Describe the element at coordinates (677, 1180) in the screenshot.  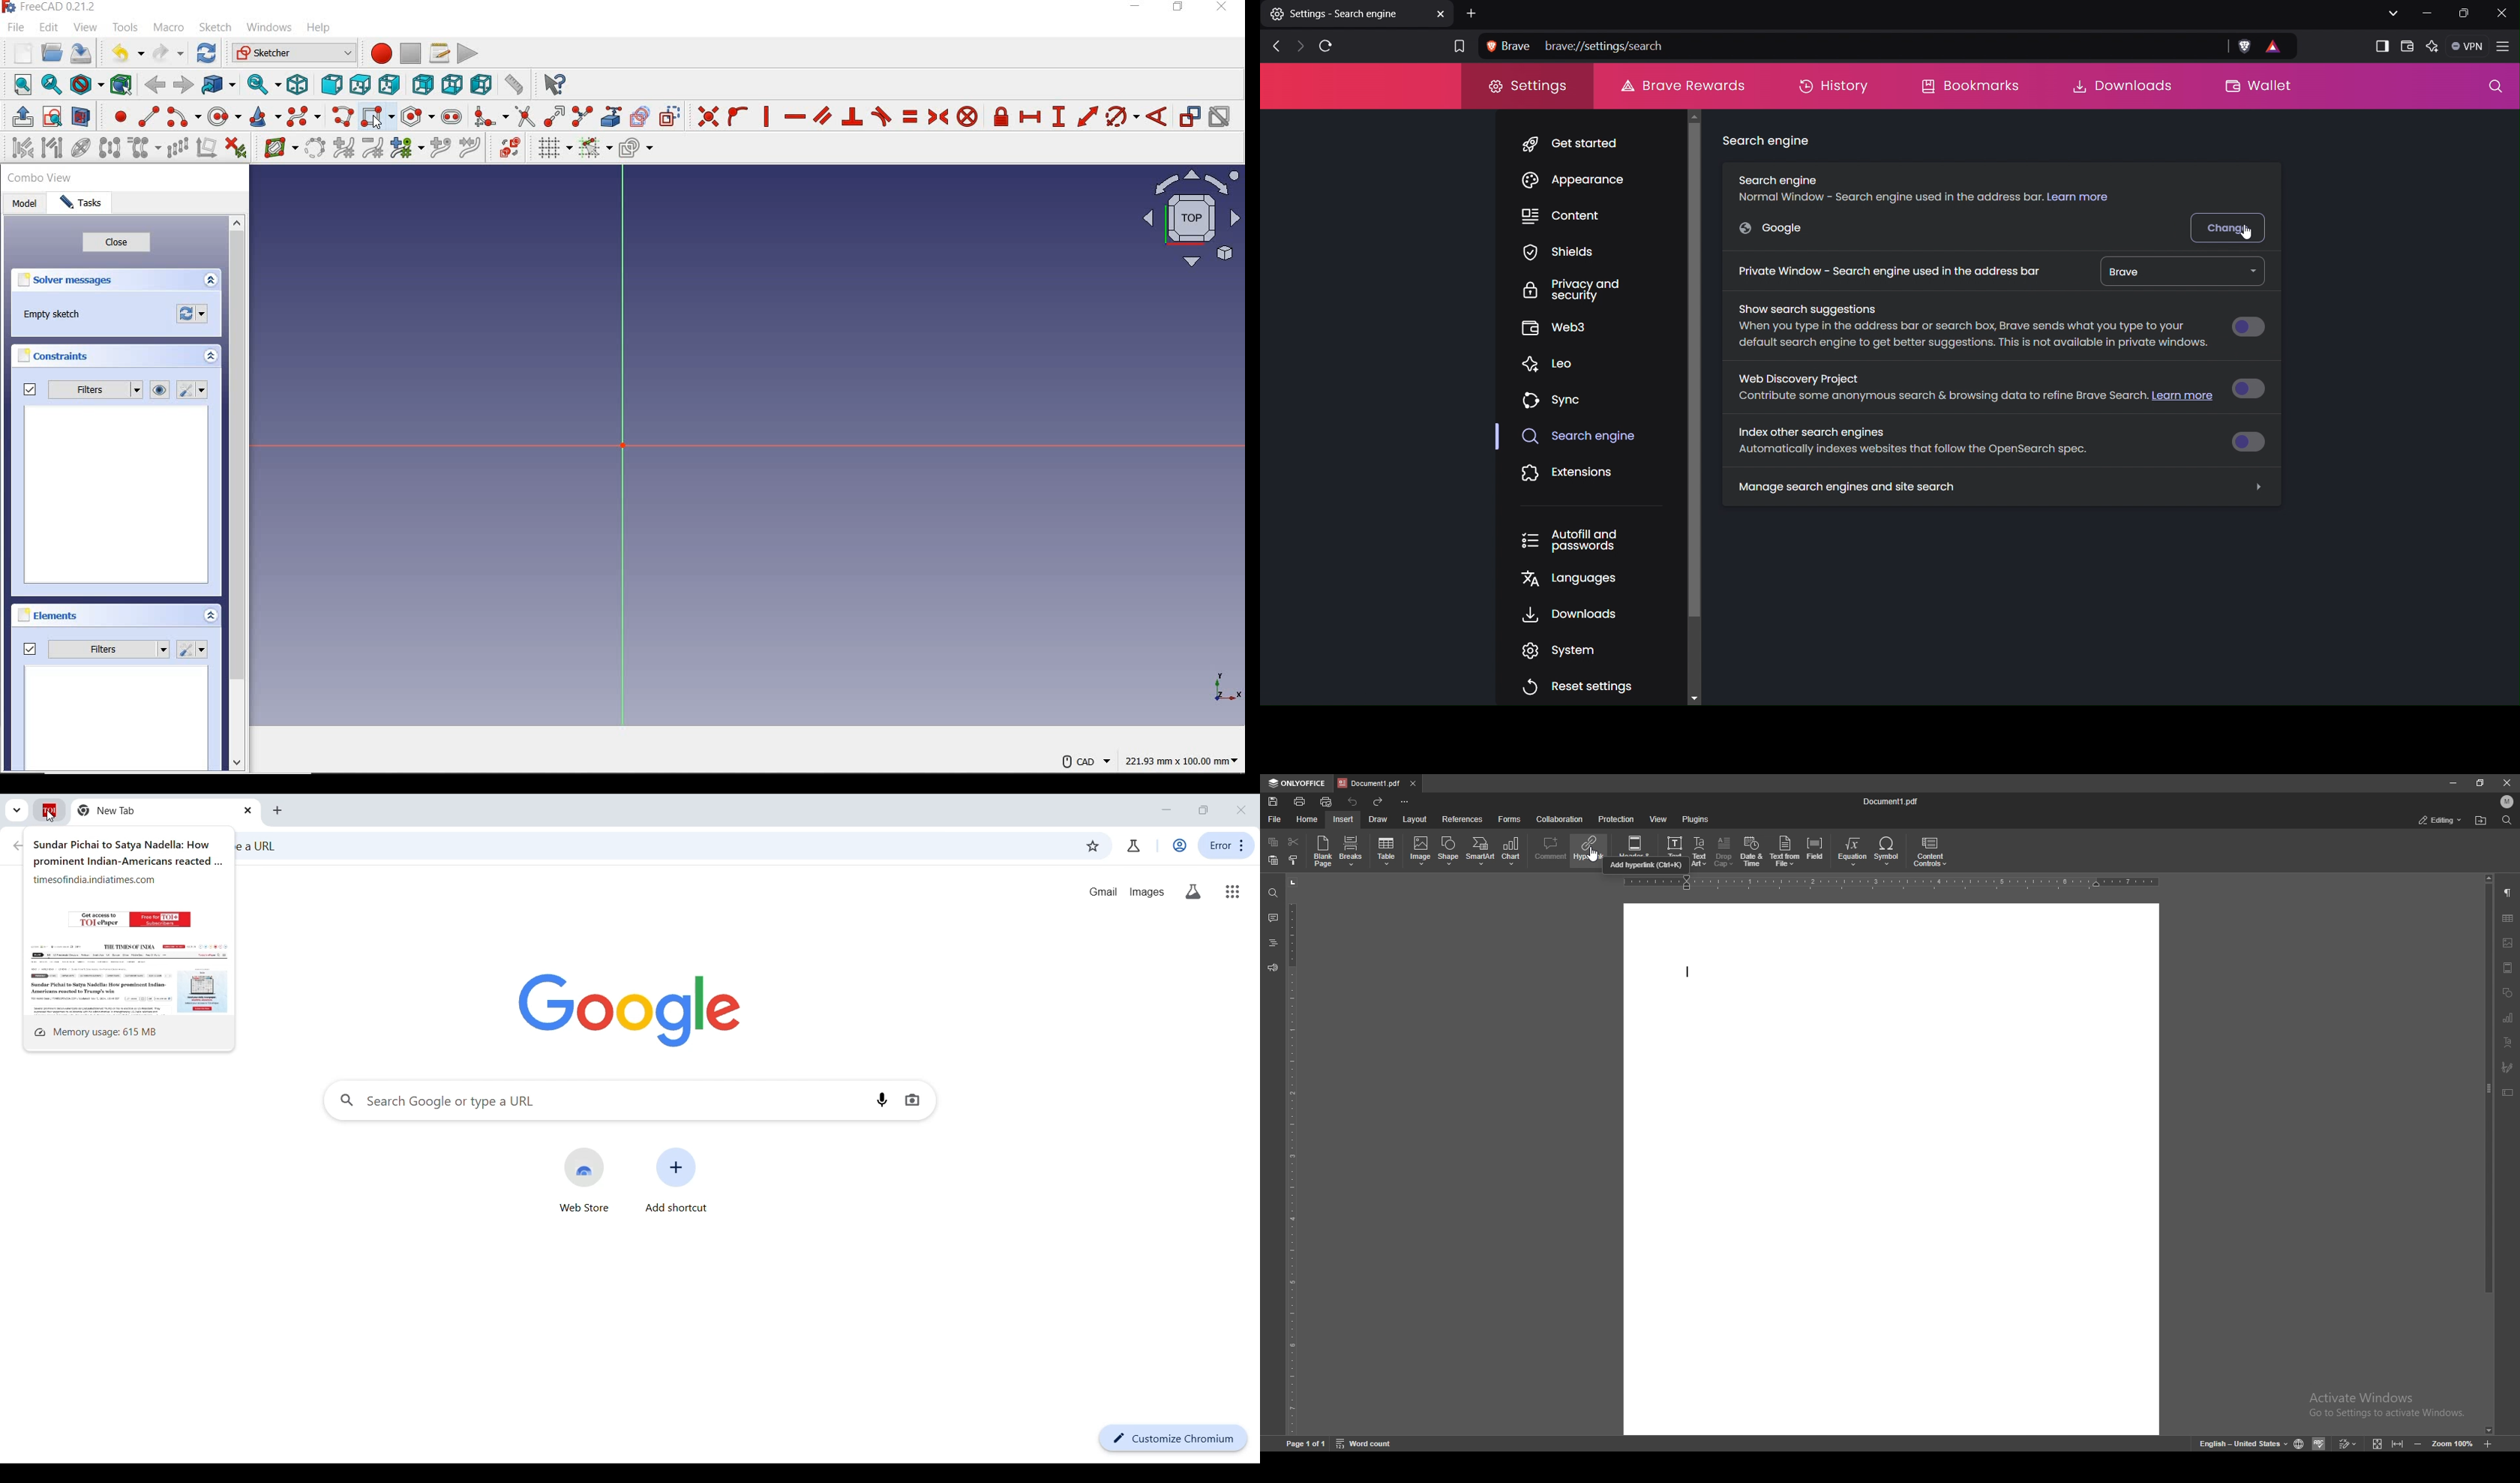
I see `Add shortcut to other sites` at that location.